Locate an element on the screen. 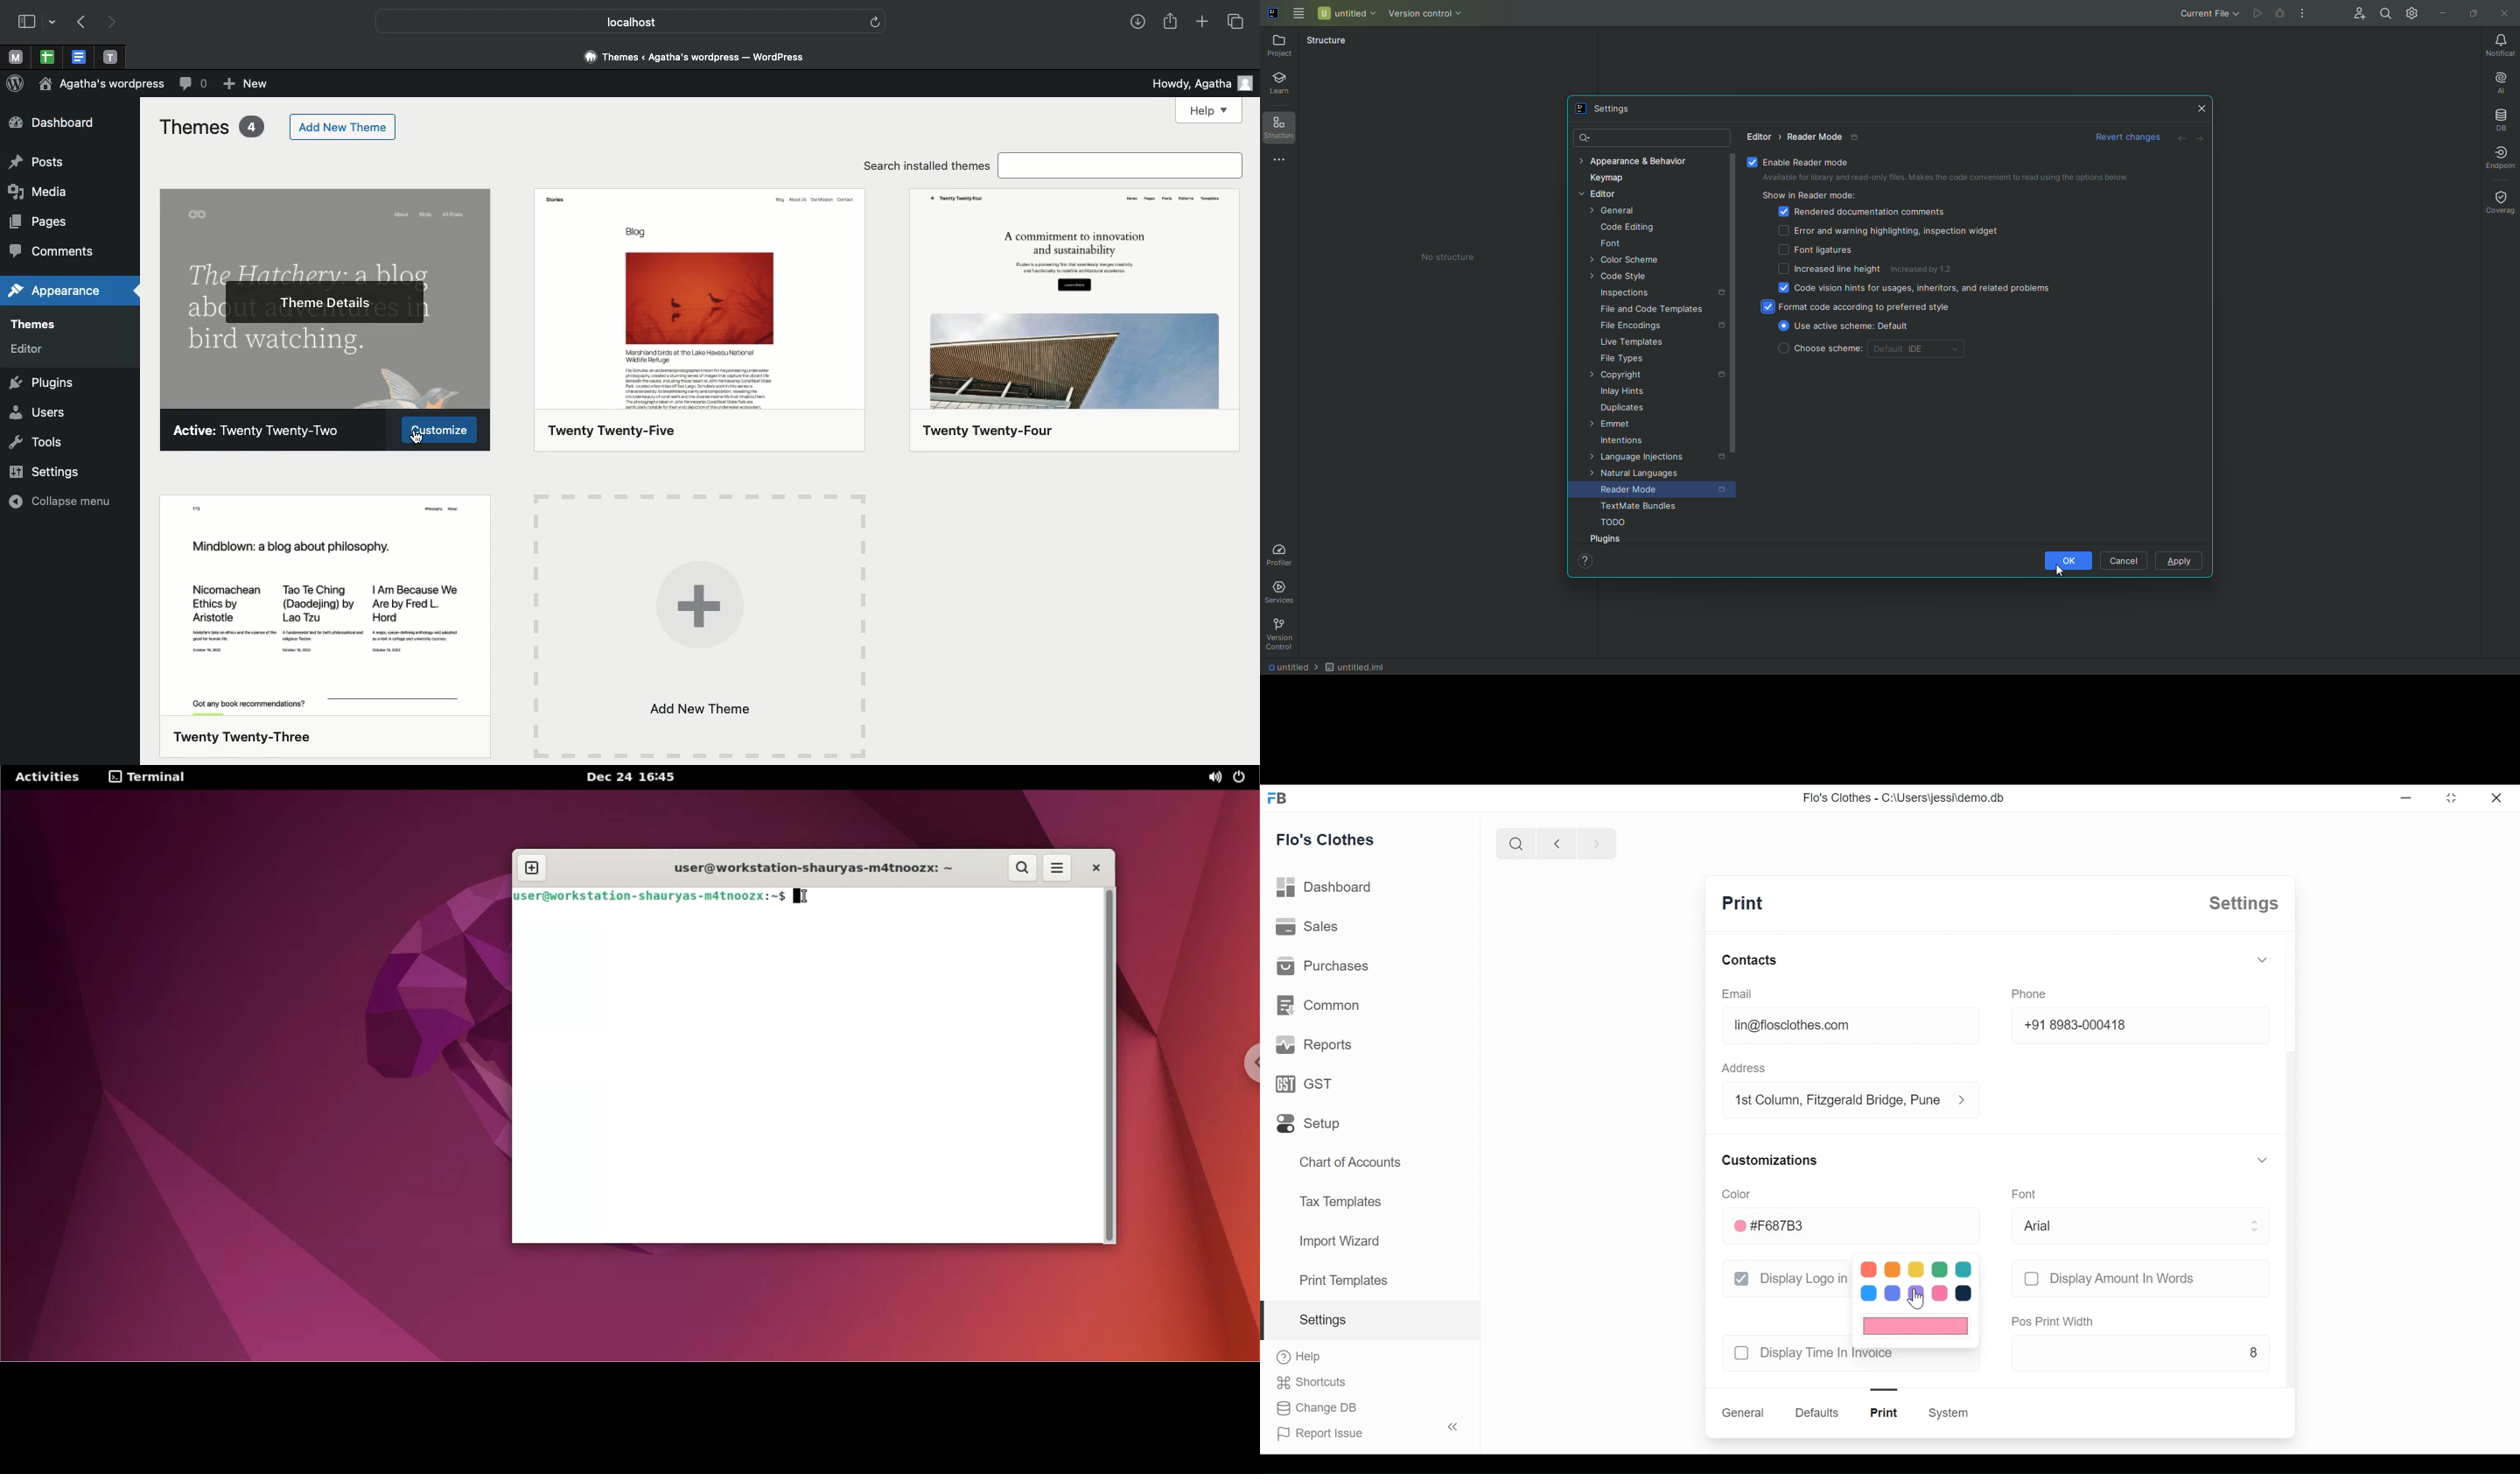  dashboard is located at coordinates (1325, 887).